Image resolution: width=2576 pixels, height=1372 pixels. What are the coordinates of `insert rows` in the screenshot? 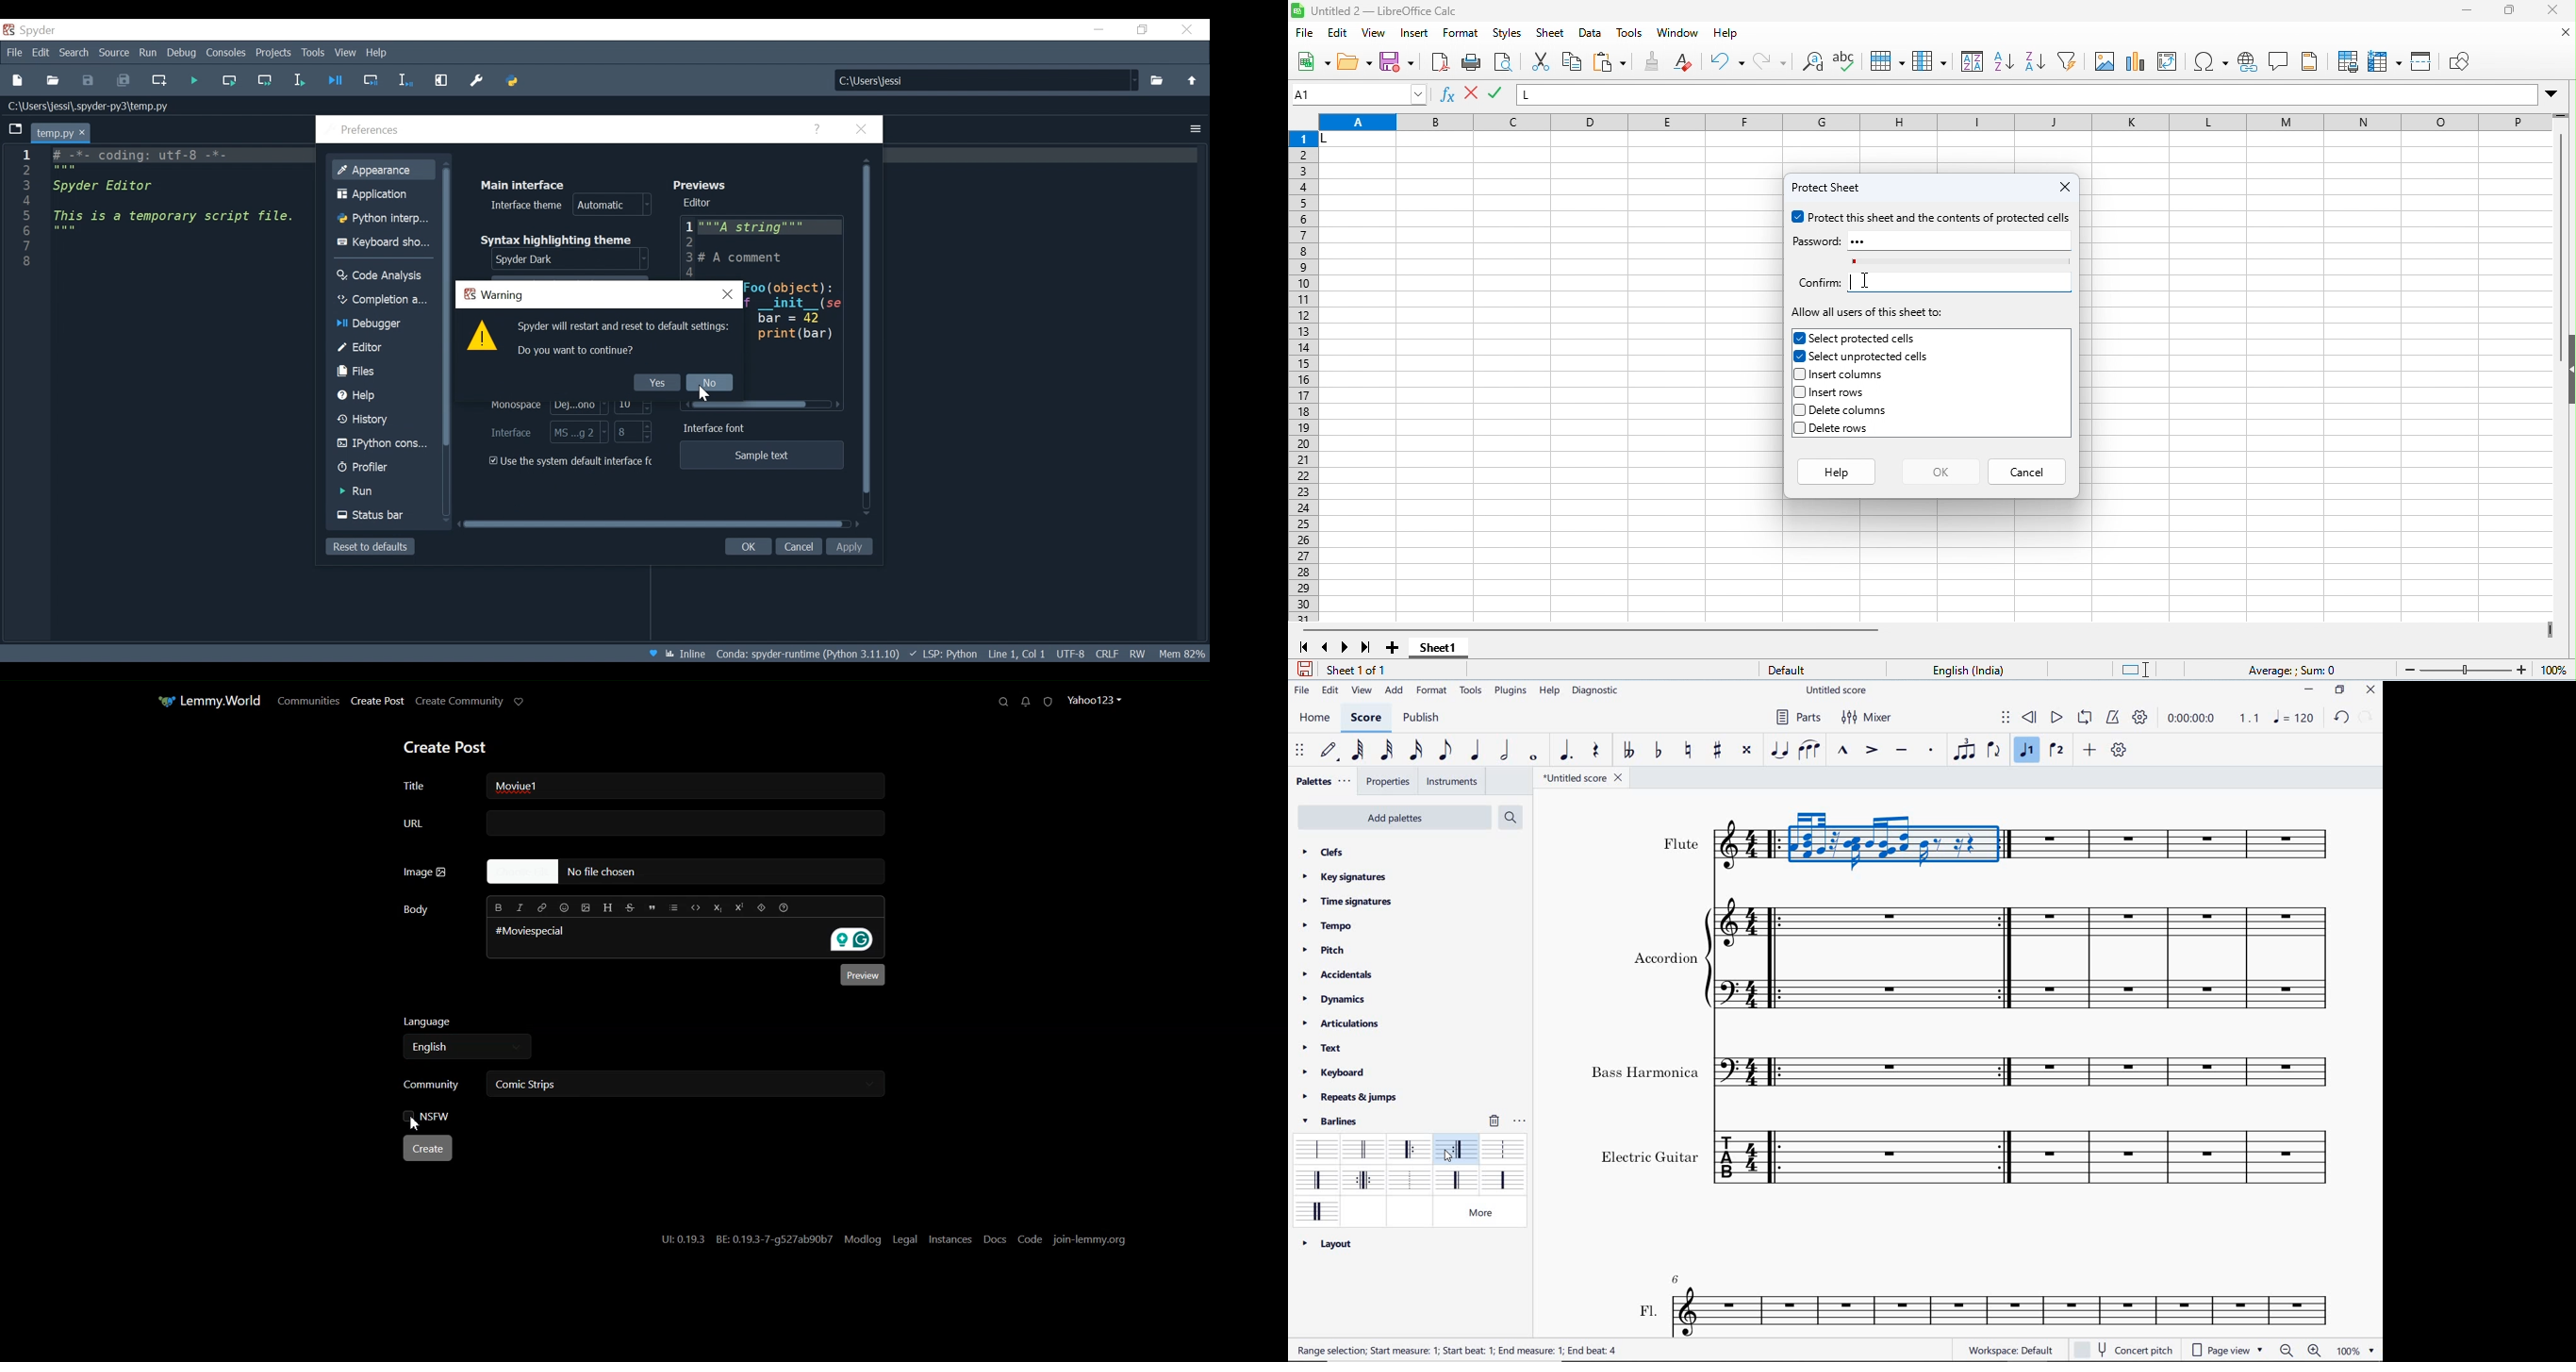 It's located at (1832, 392).